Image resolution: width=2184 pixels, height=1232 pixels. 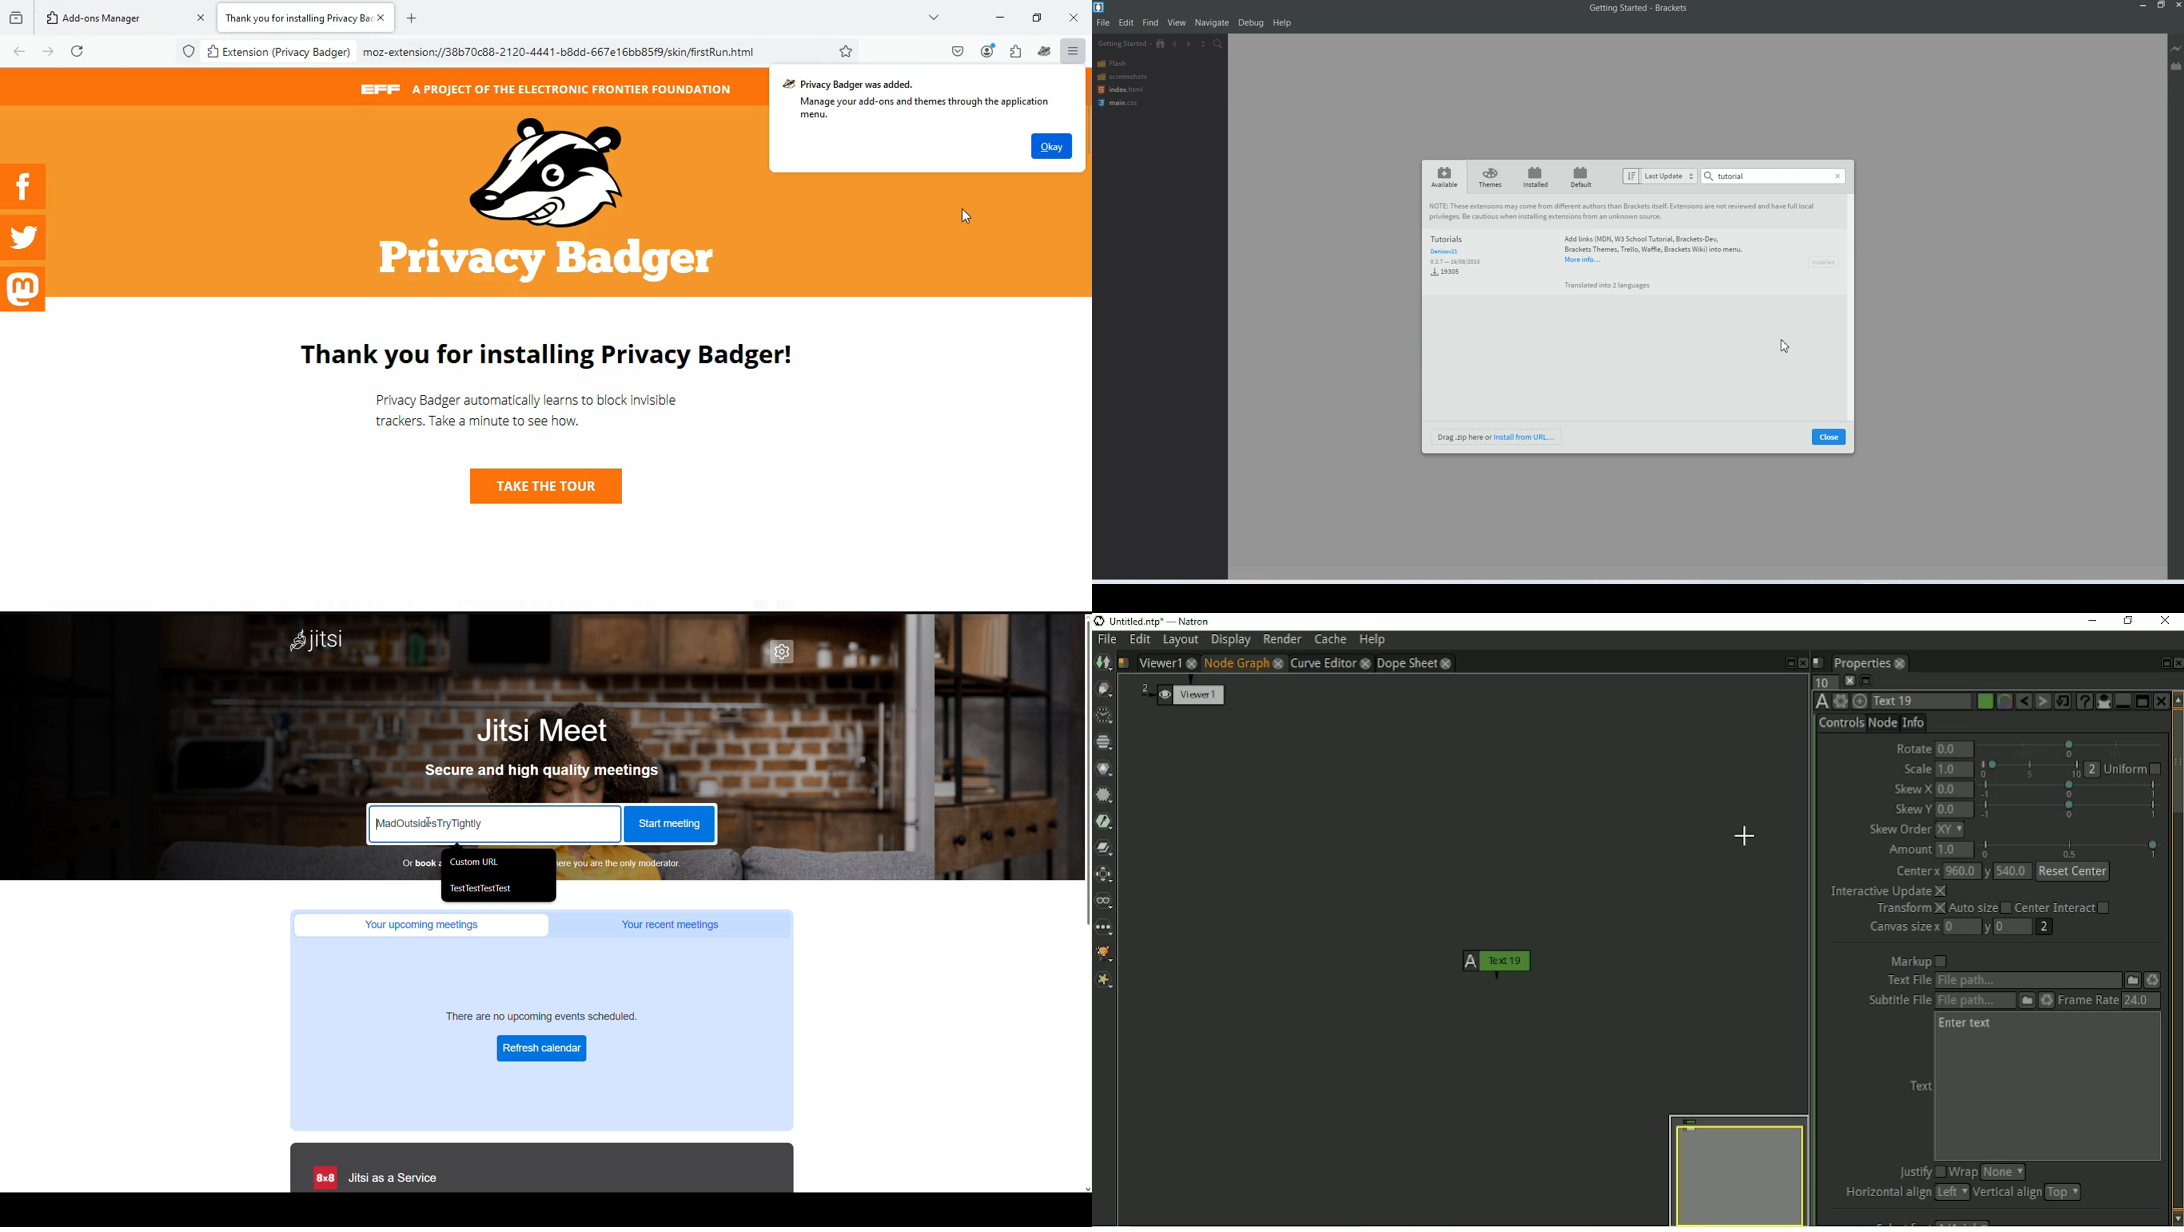 What do you see at coordinates (2069, 811) in the screenshot?
I see `selection bar` at bounding box center [2069, 811].